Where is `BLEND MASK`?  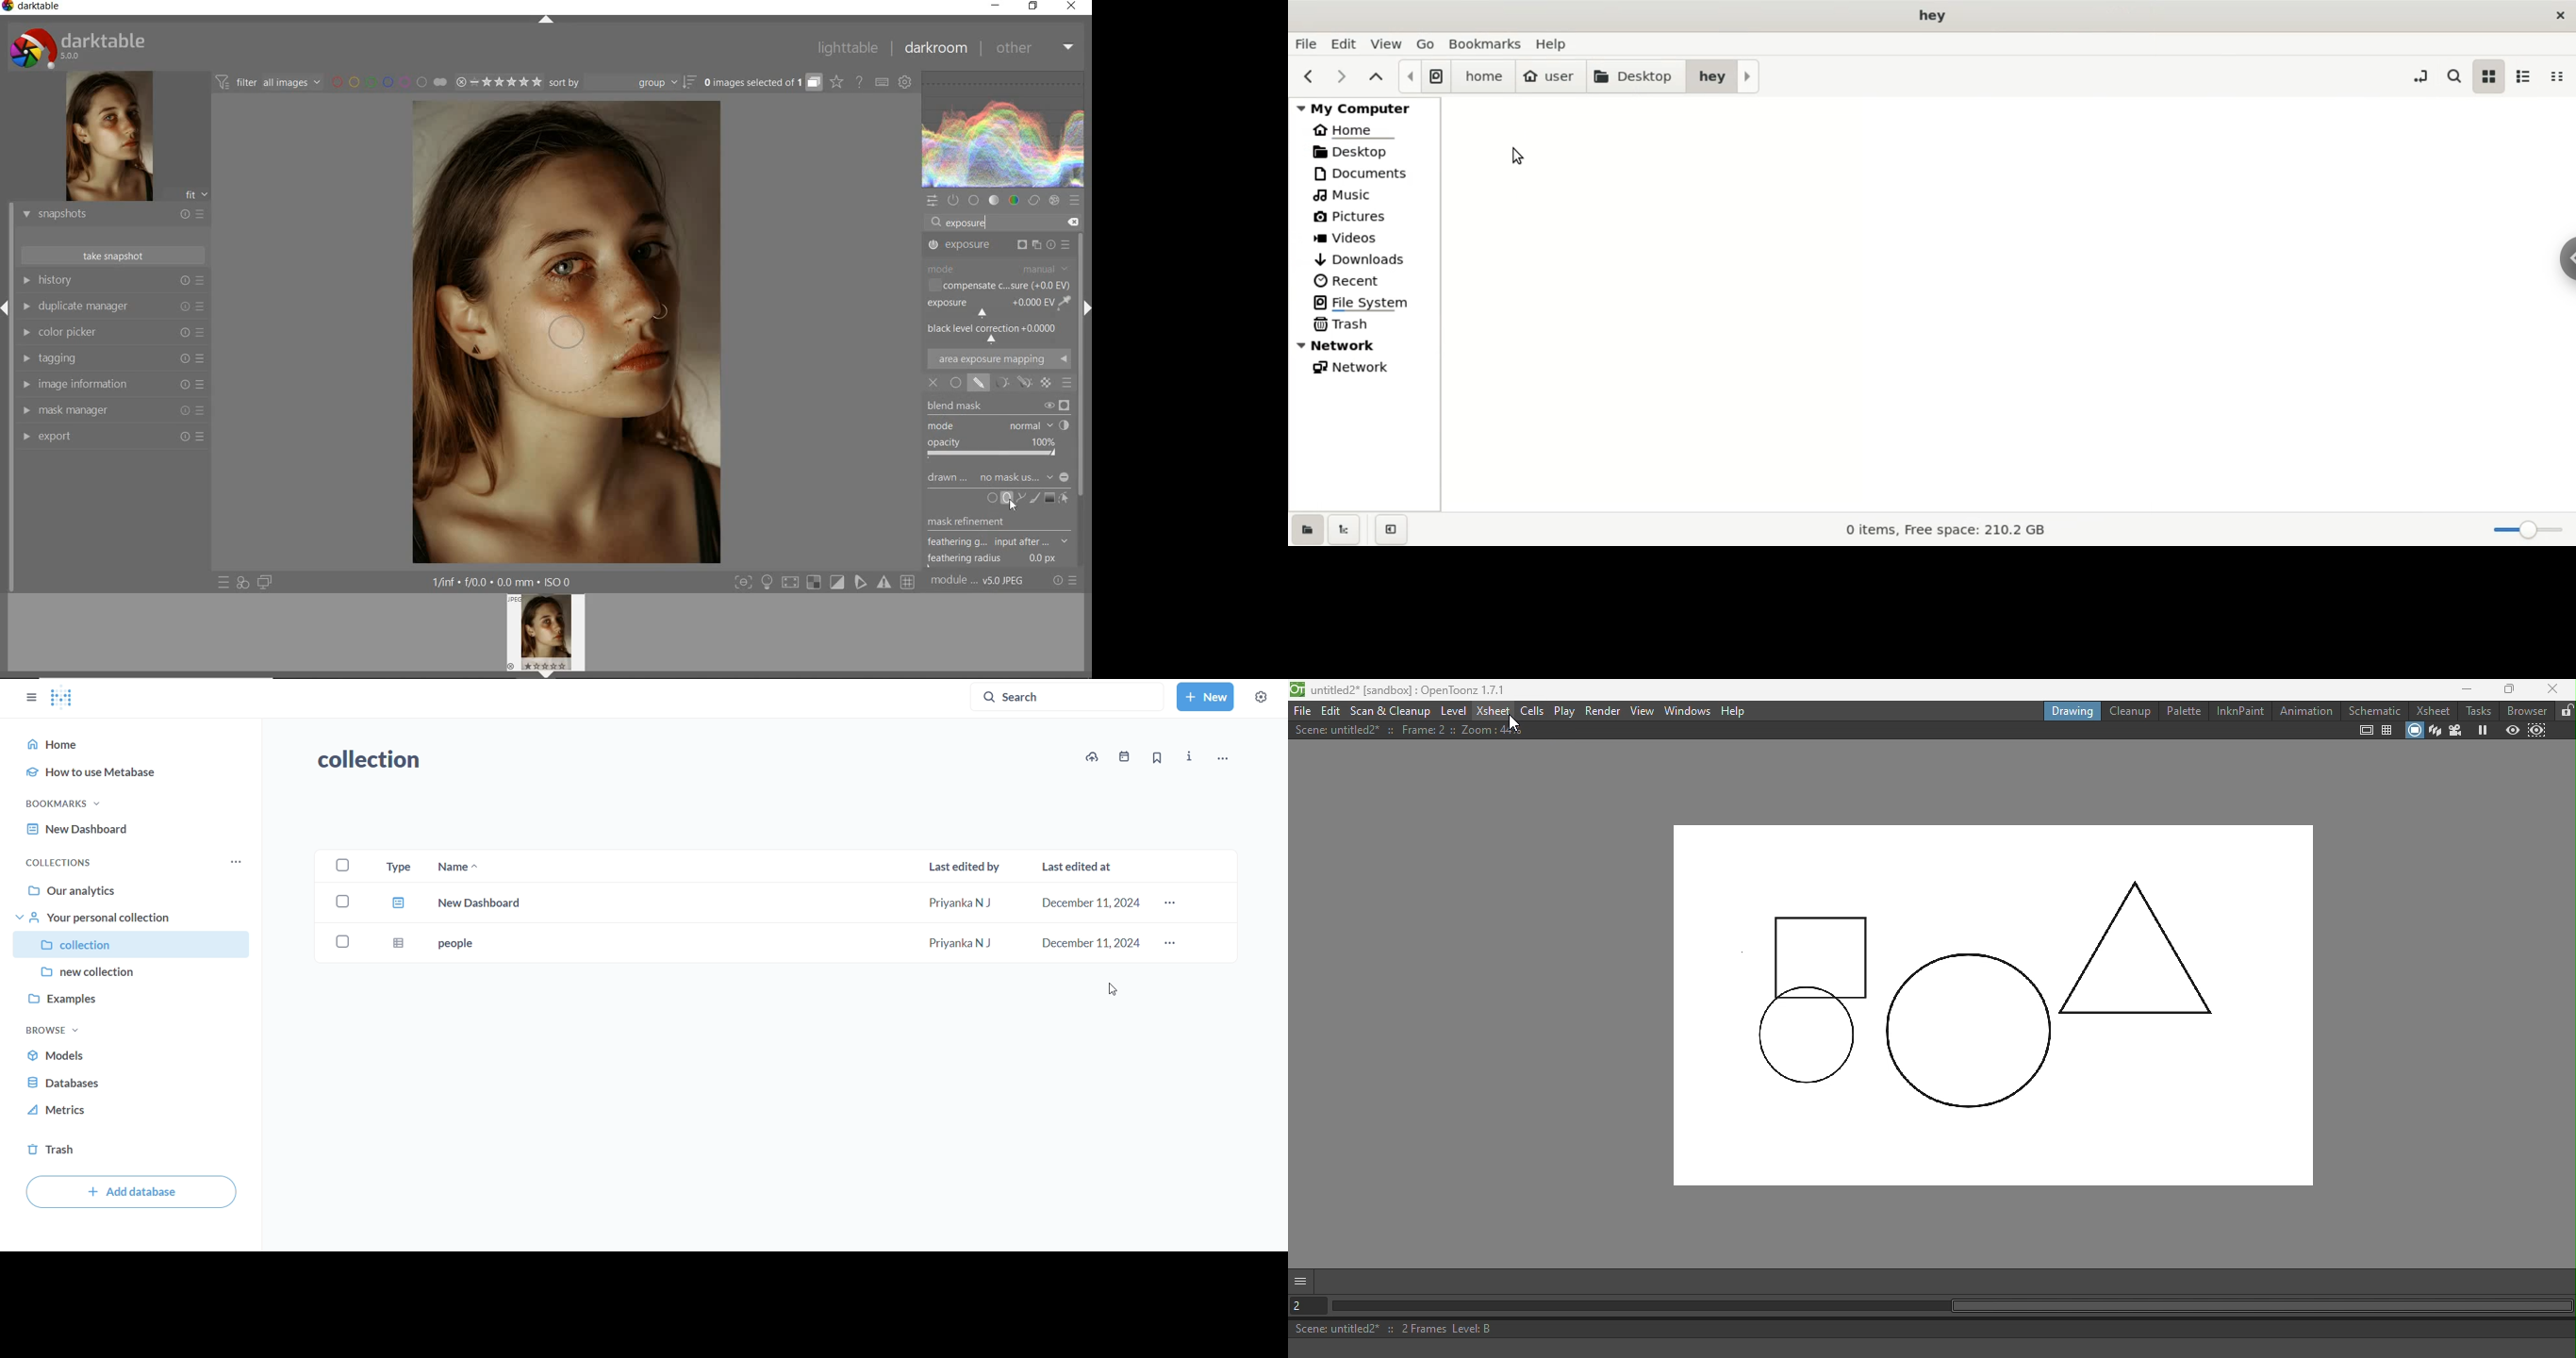
BLEND MASK is located at coordinates (998, 406).